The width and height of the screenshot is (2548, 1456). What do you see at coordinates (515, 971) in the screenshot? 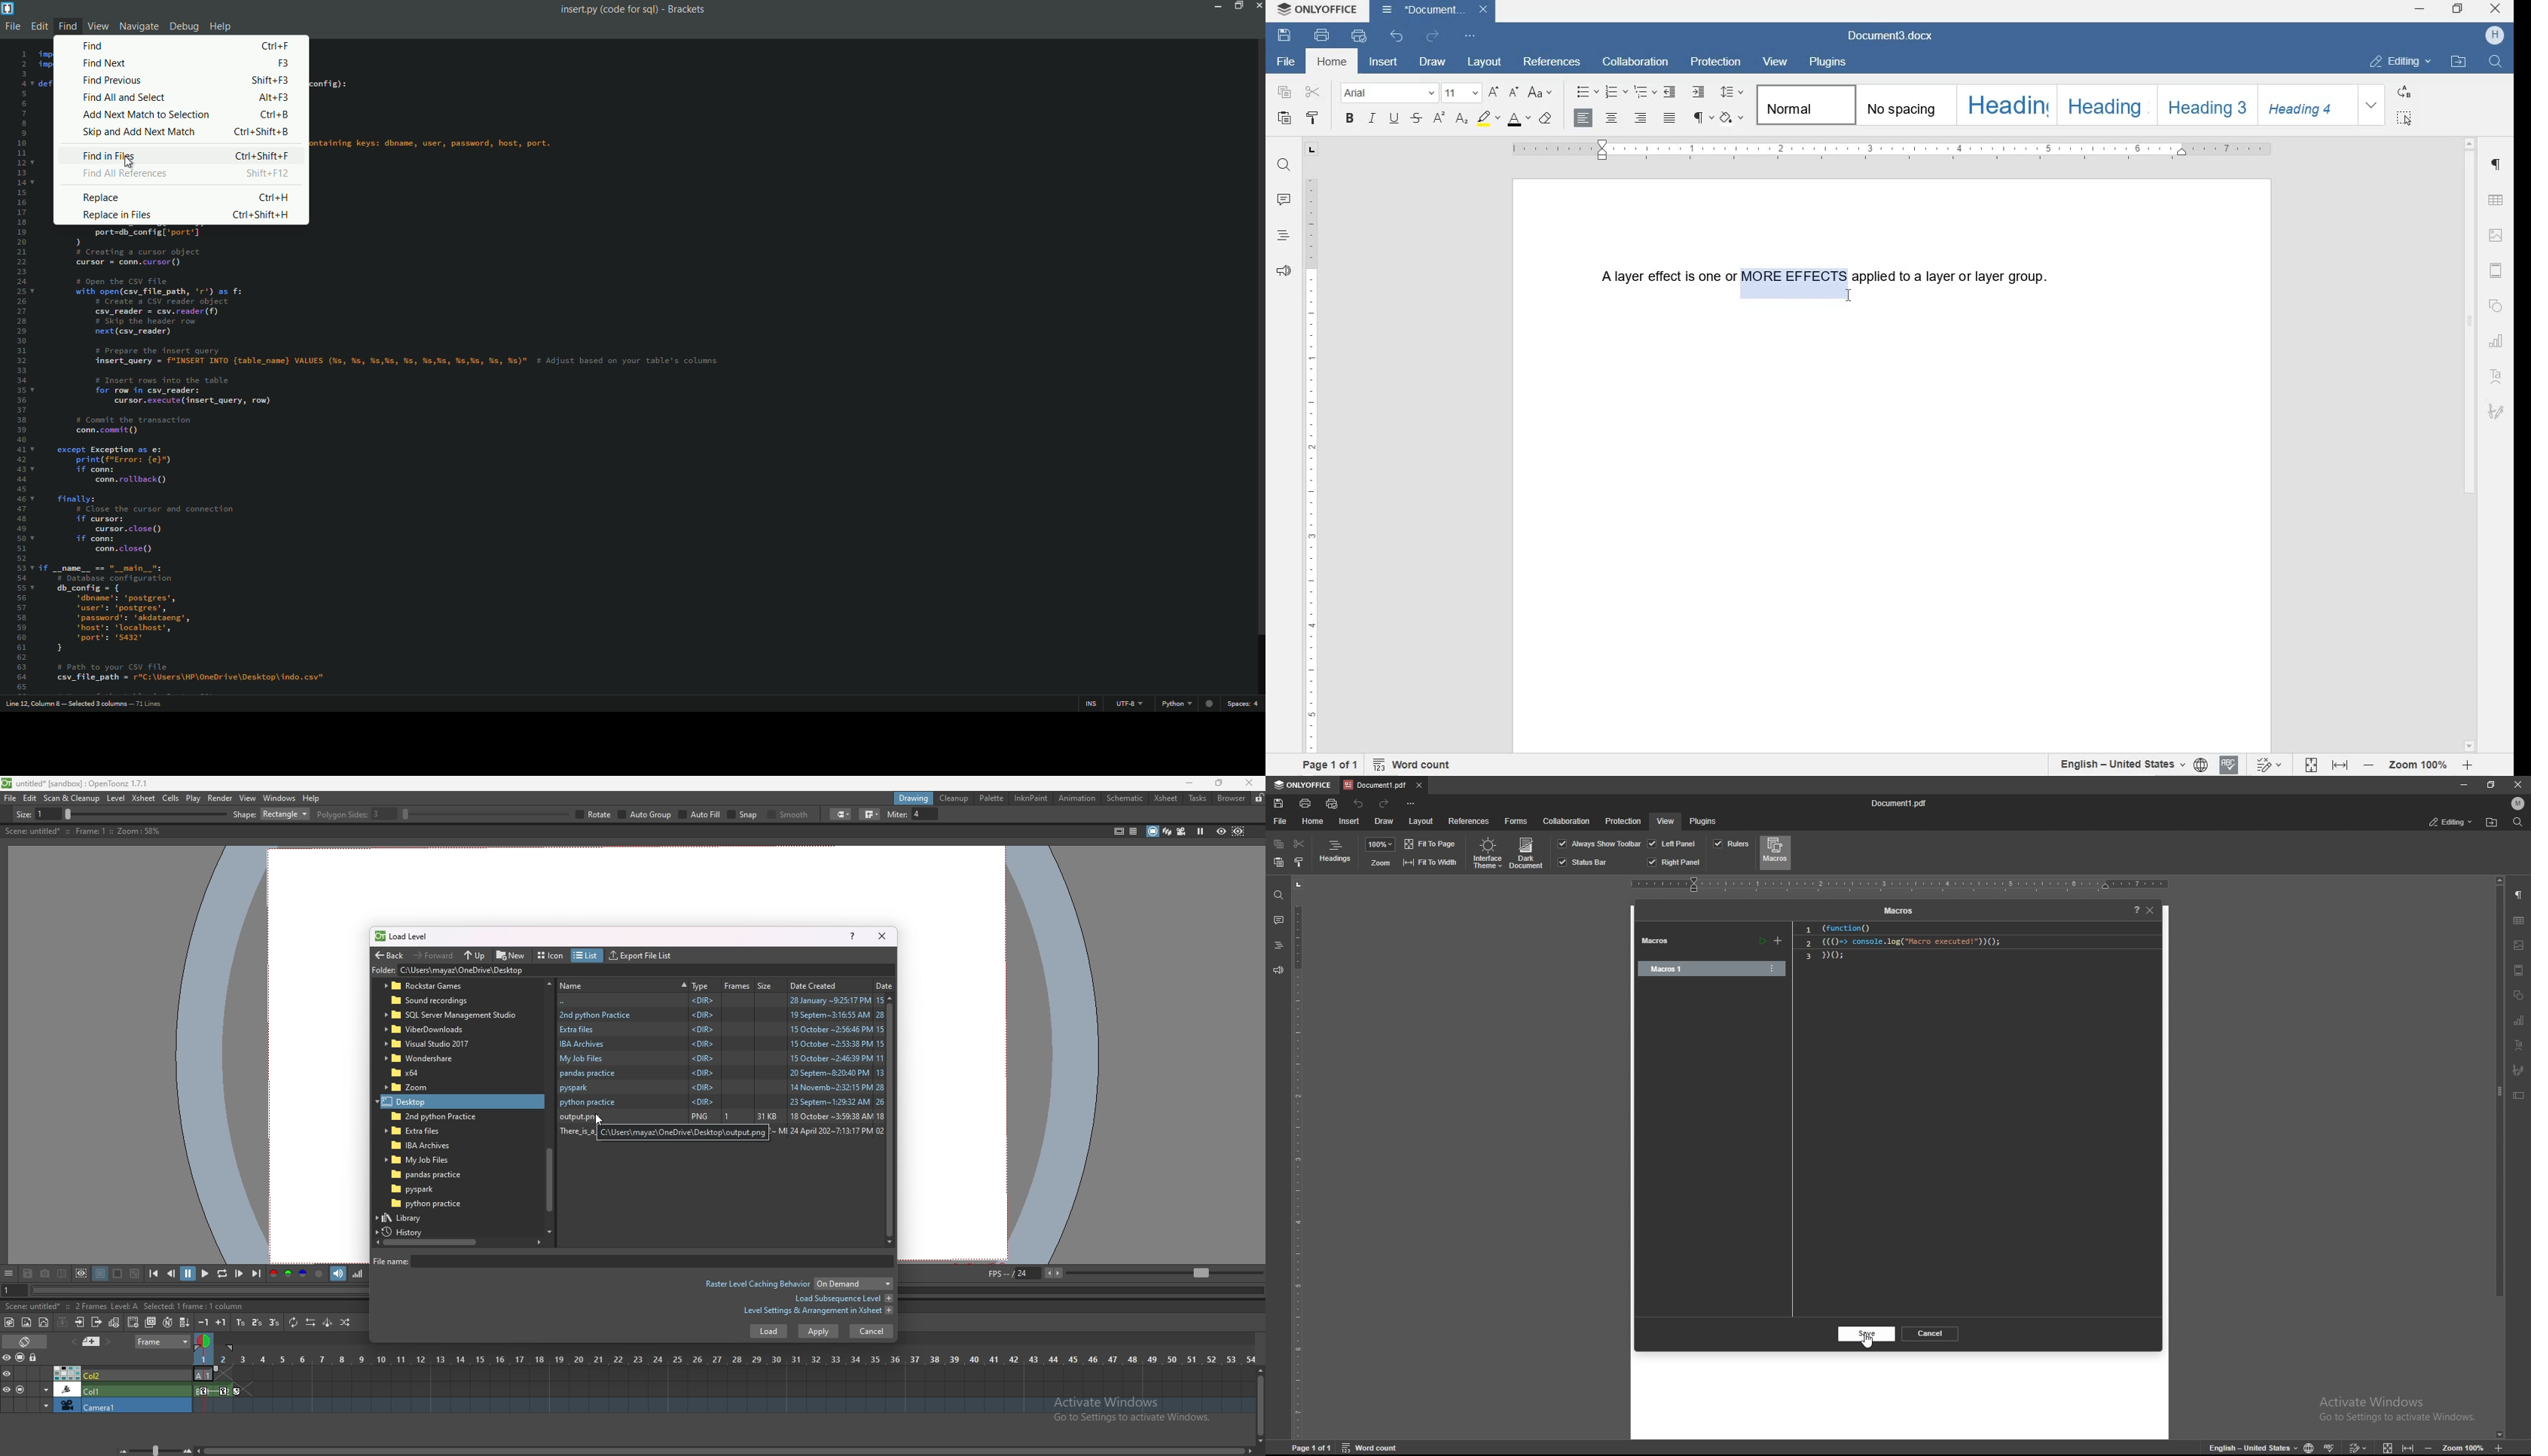
I see `folder` at bounding box center [515, 971].